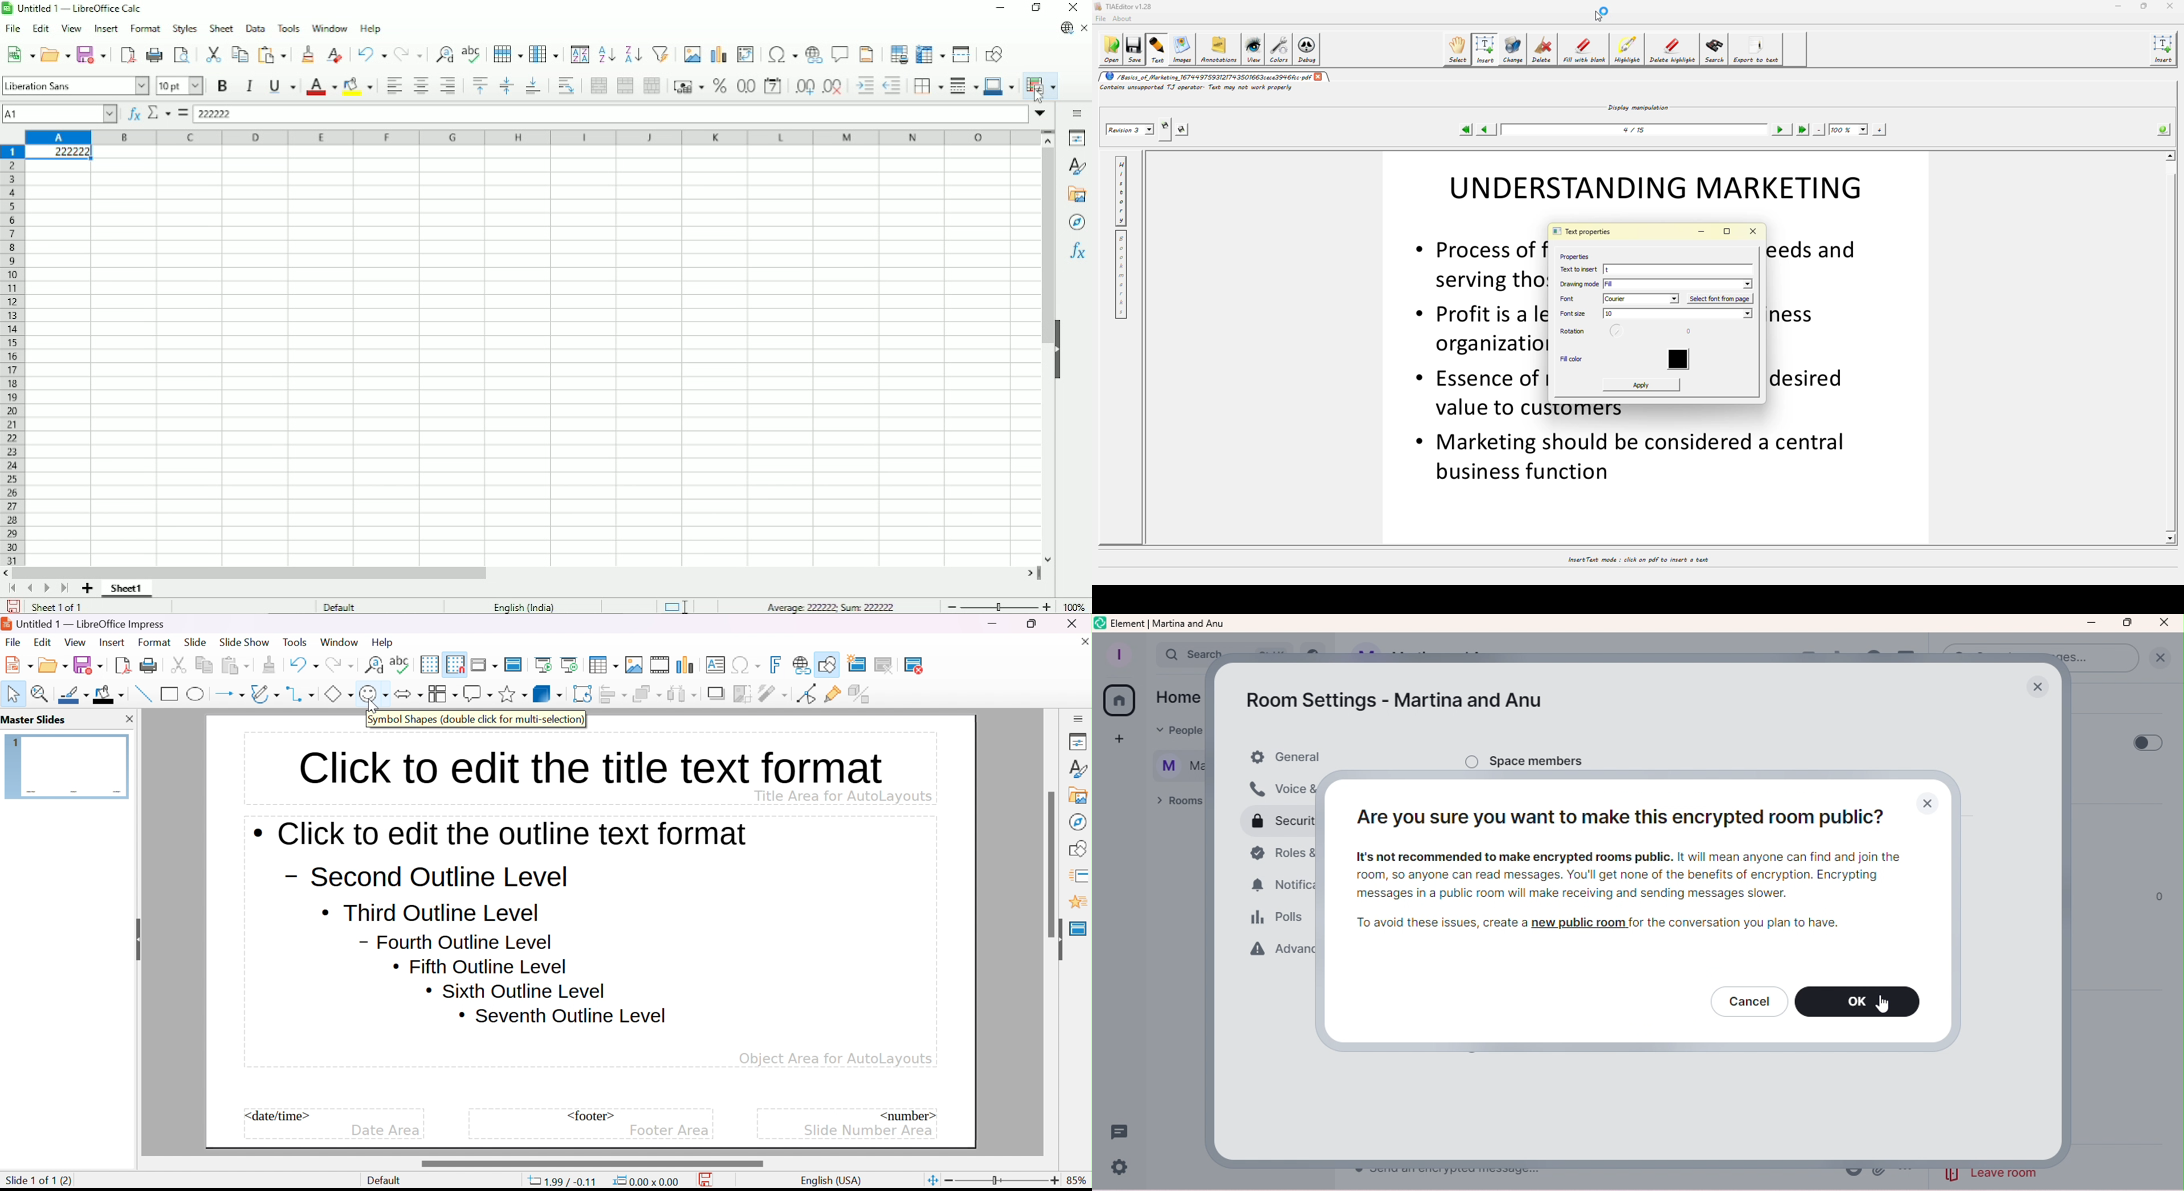 The image size is (2184, 1204). I want to click on select at least three objects to distribute, so click(683, 693).